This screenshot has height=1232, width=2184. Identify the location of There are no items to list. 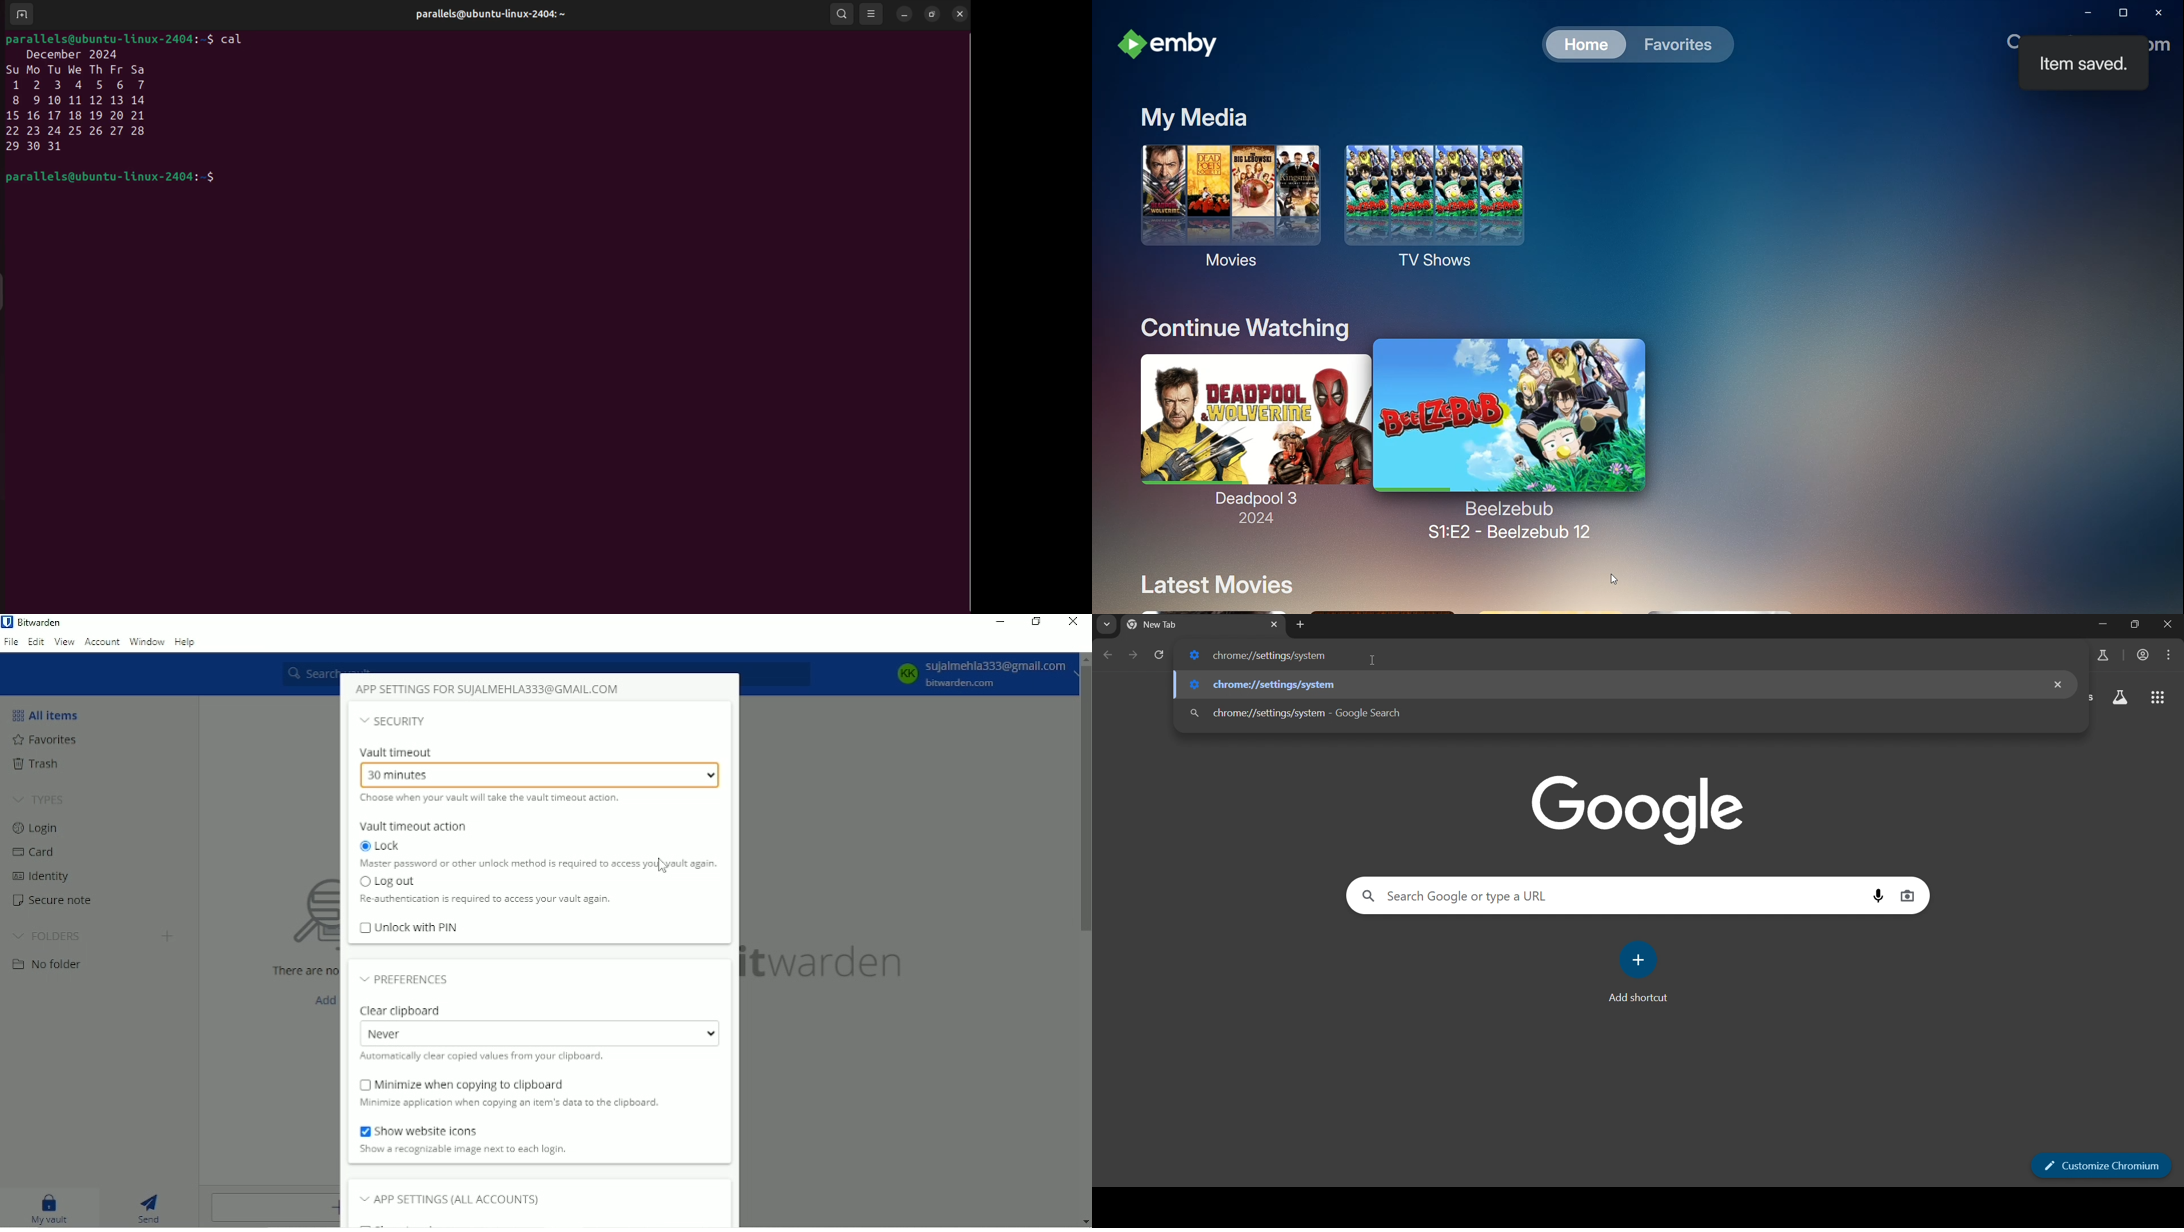
(296, 971).